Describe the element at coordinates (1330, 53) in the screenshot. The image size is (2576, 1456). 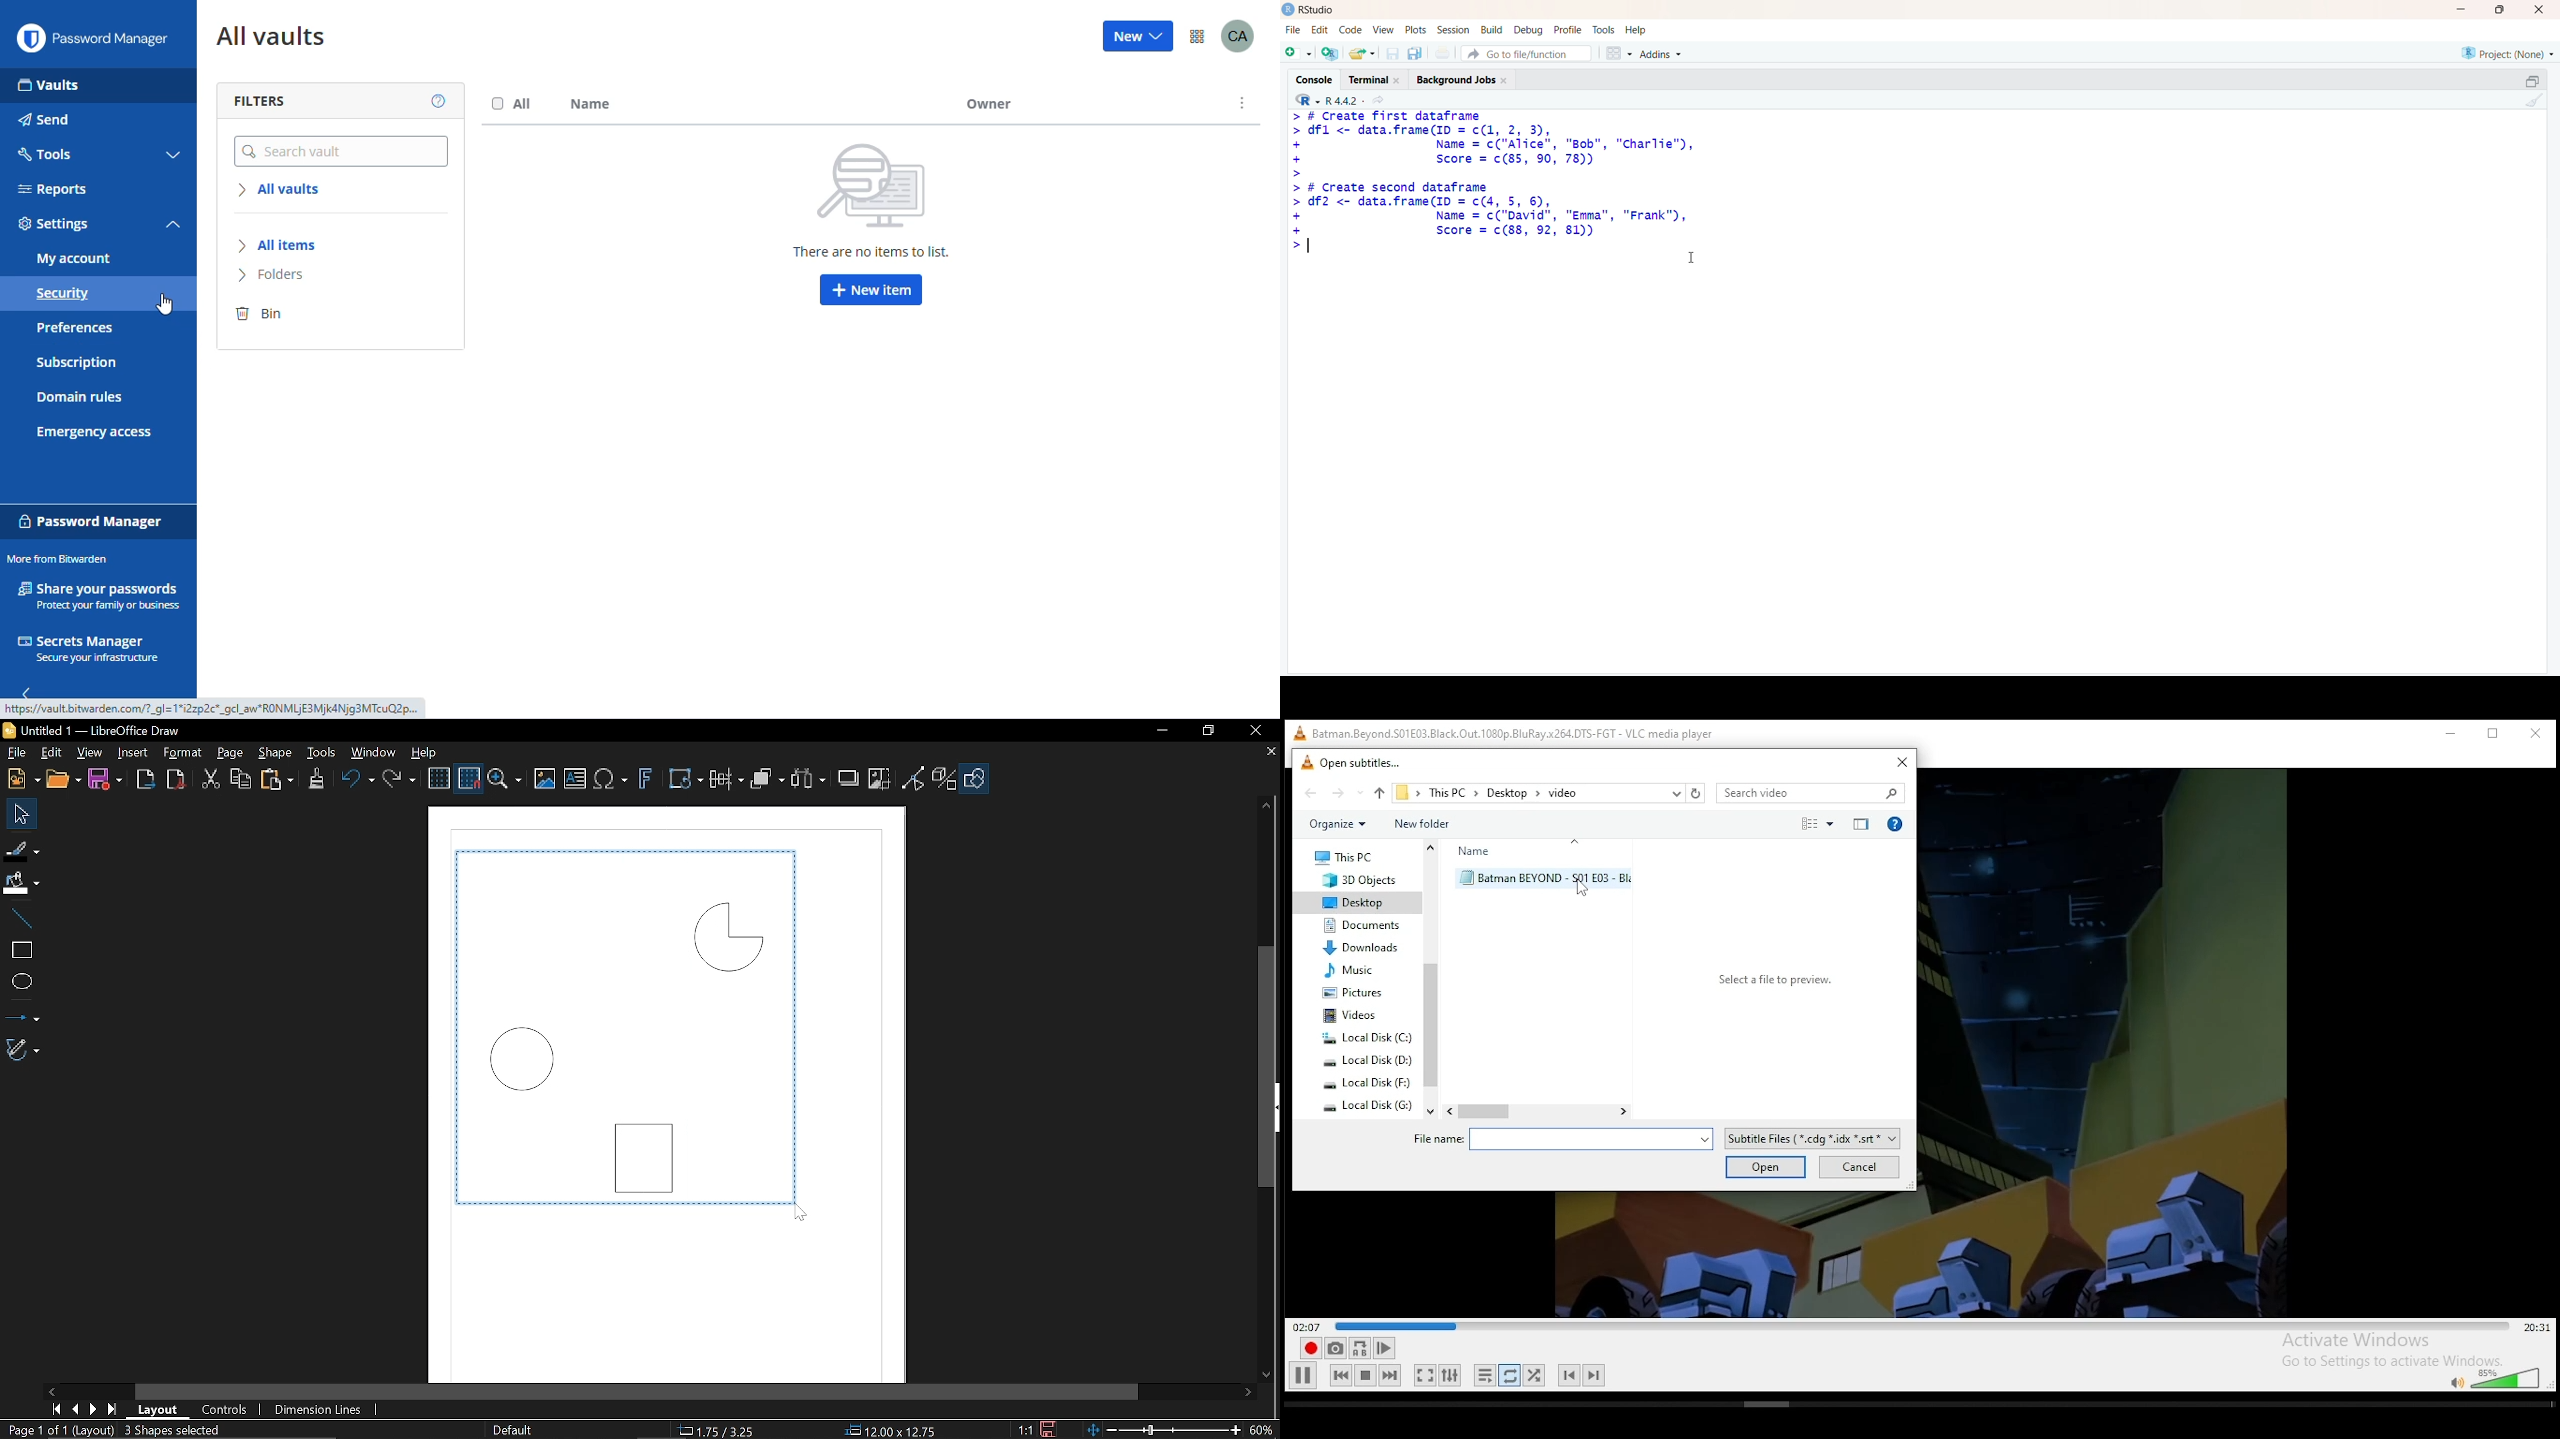
I see `create project` at that location.